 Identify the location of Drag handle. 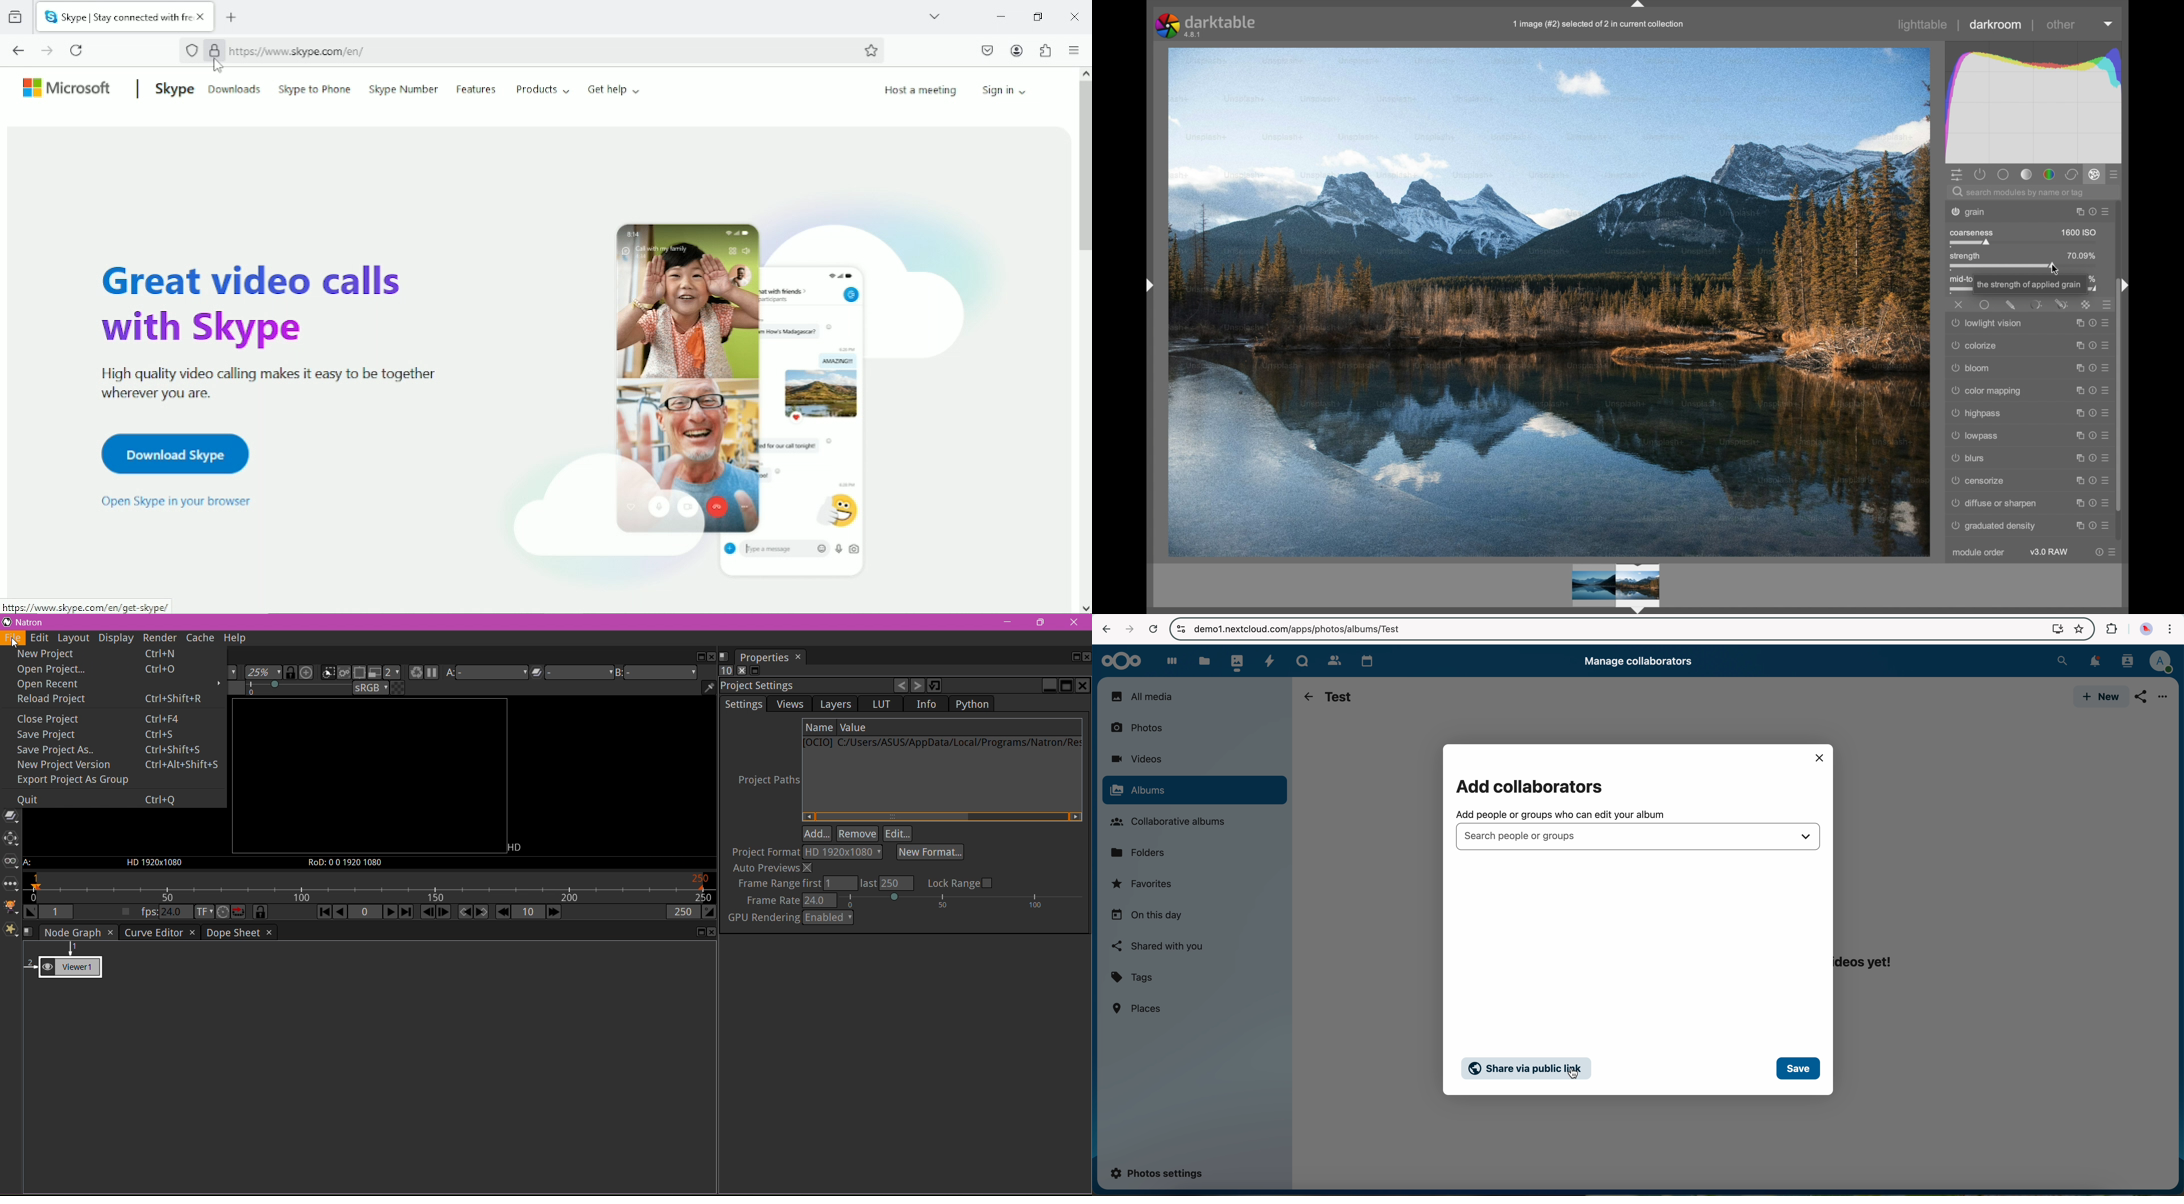
(1148, 284).